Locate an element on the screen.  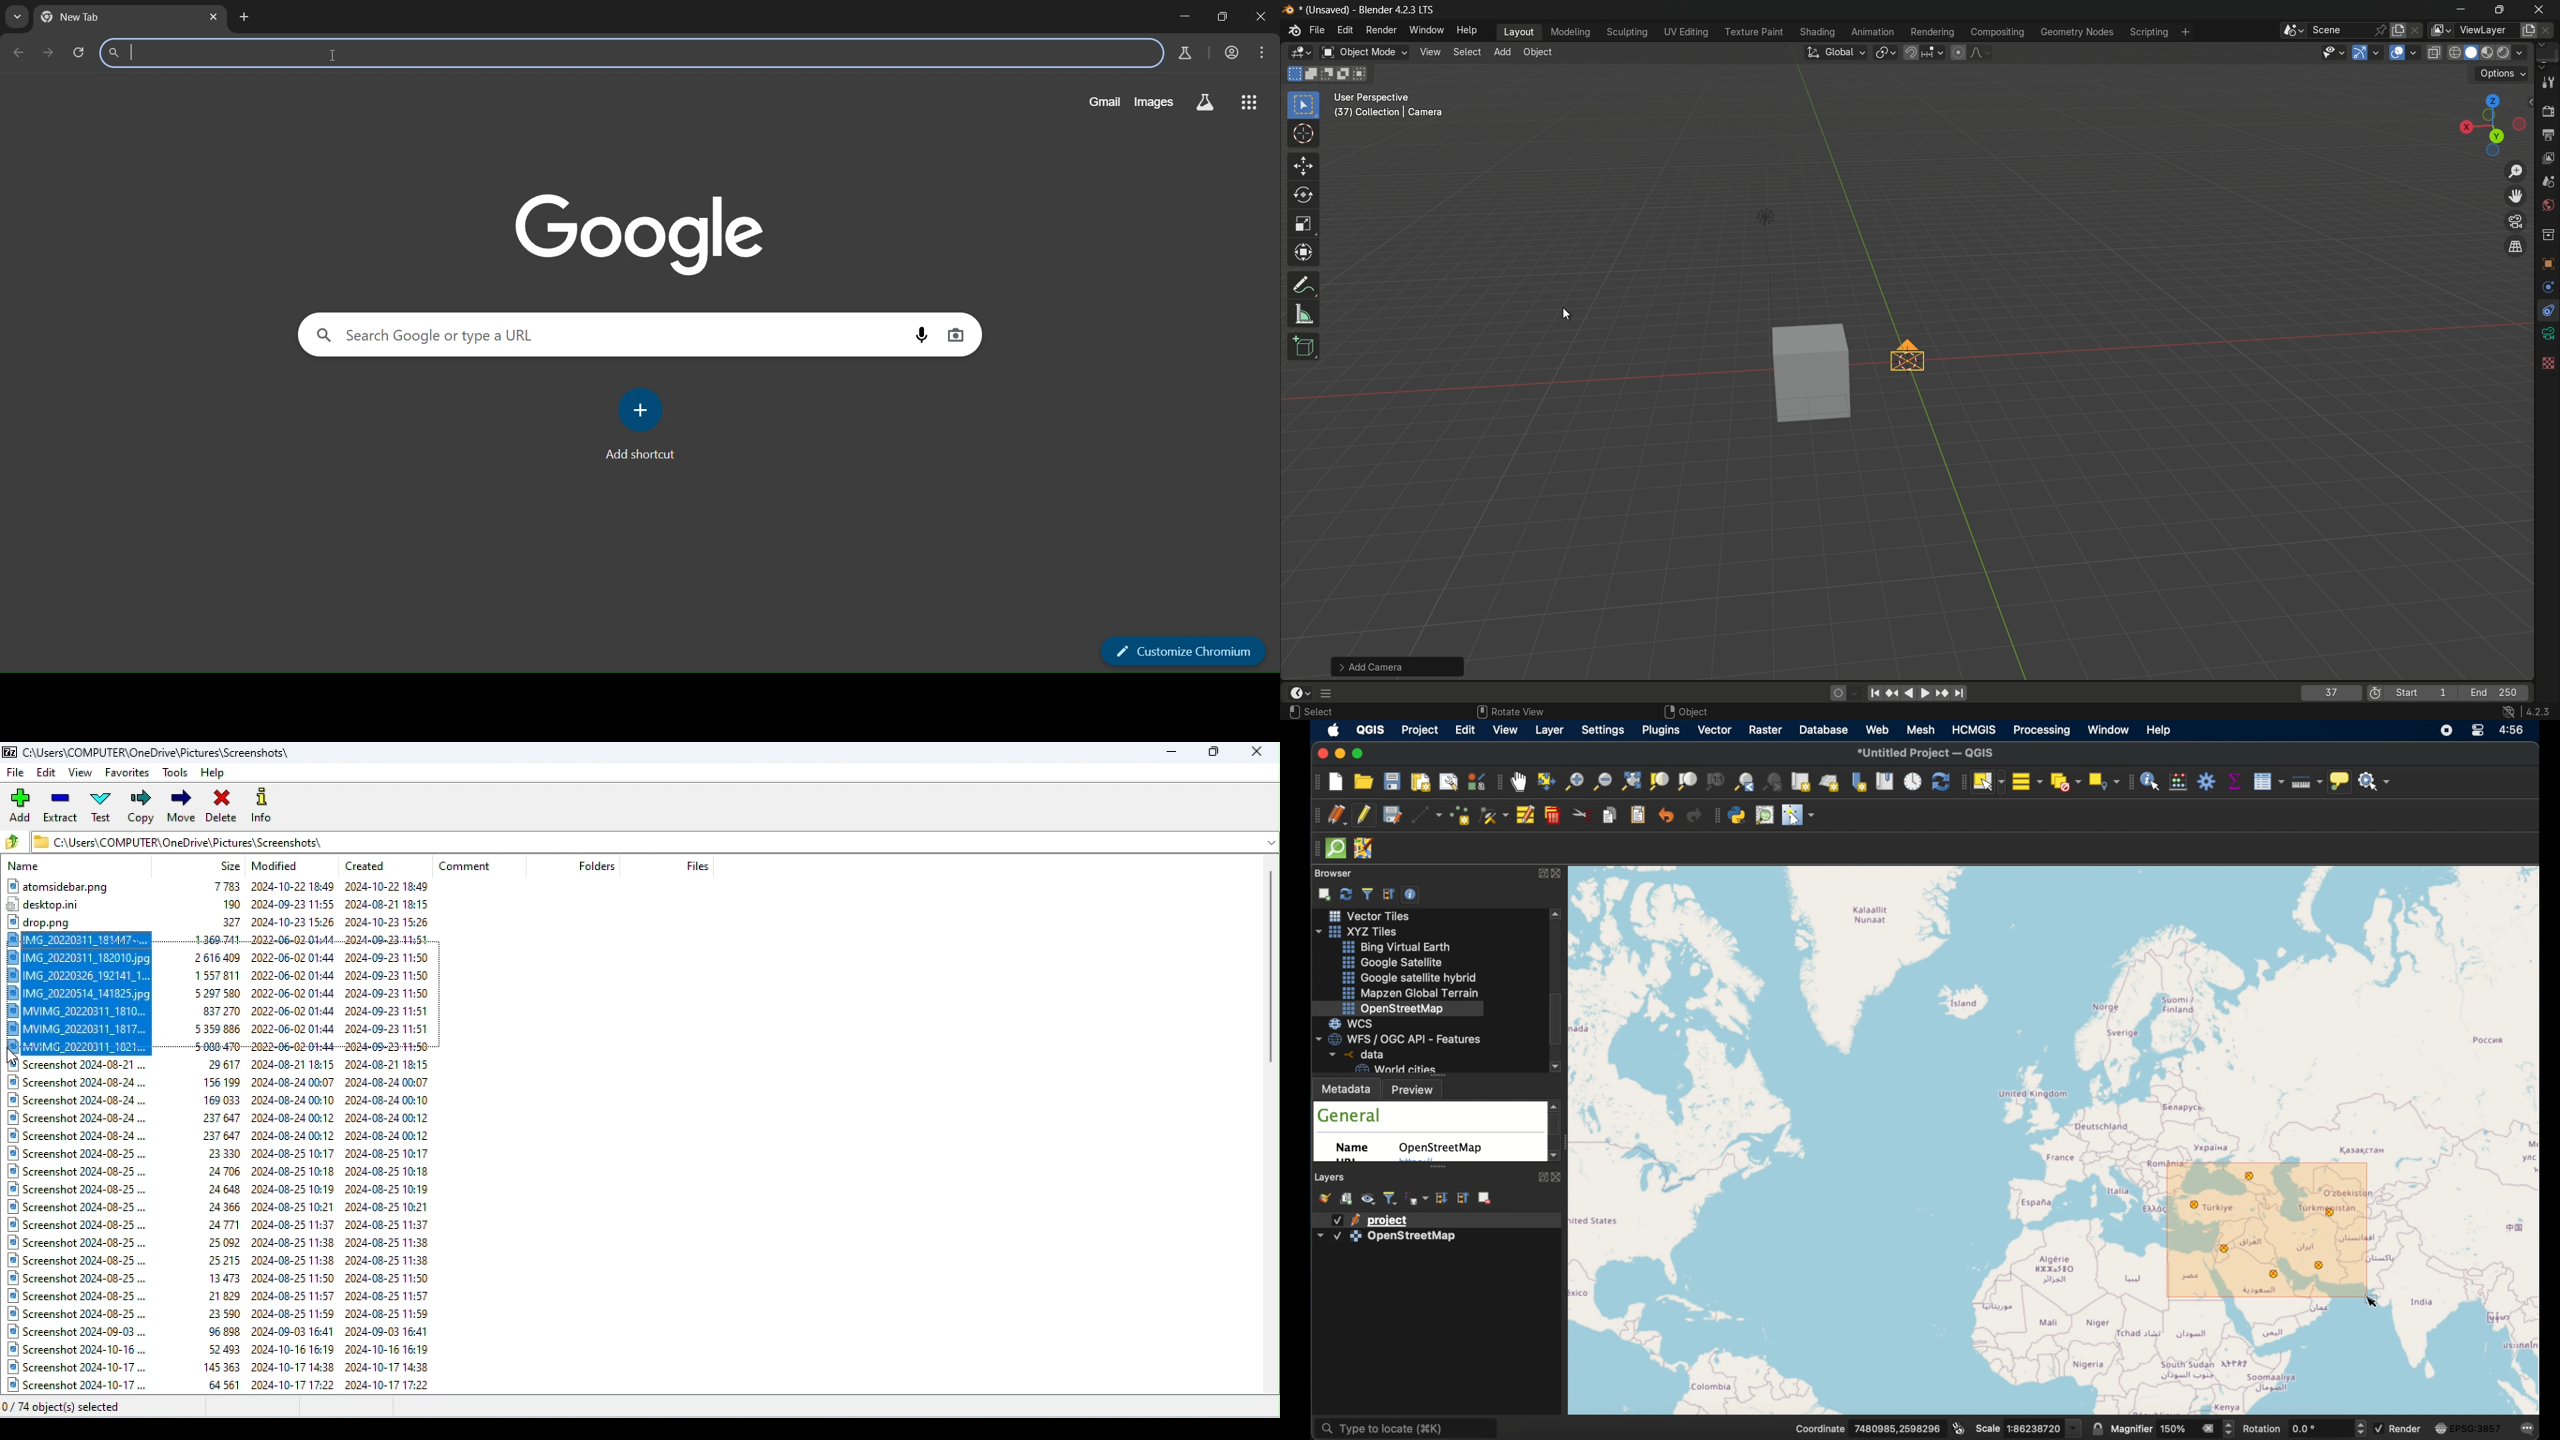
Scale value is located at coordinates (2035, 1429).